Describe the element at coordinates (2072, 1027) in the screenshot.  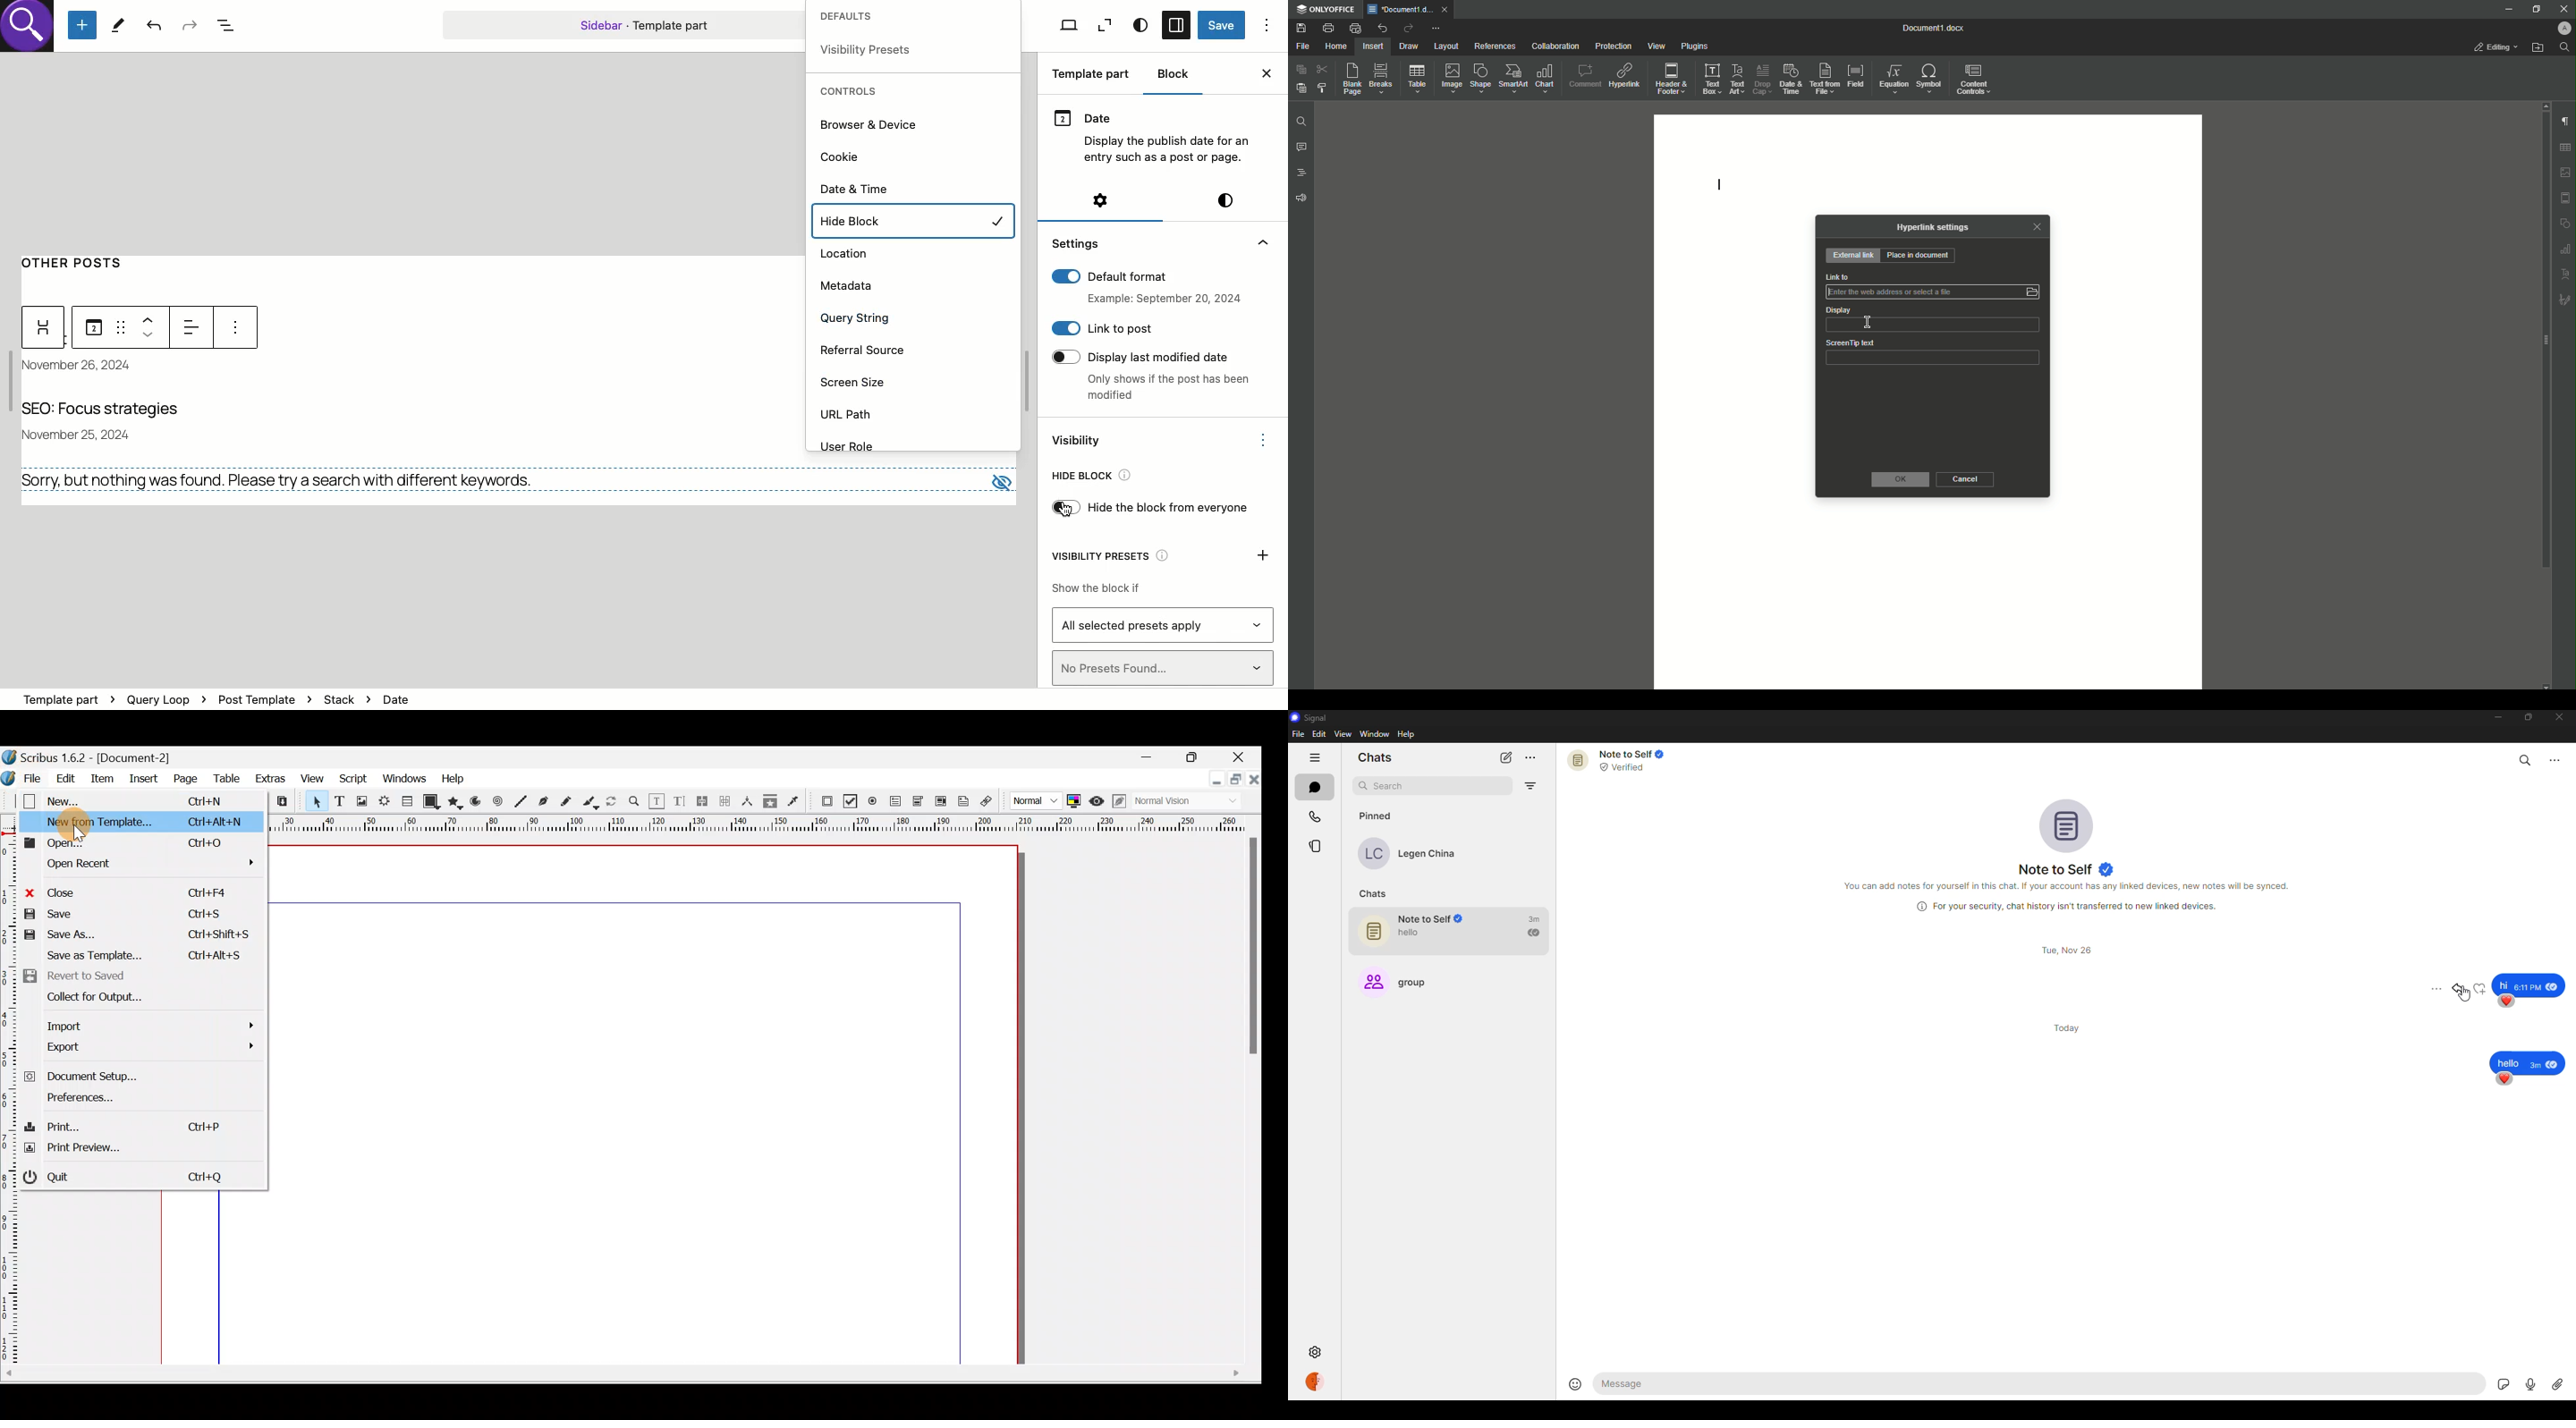
I see `day` at that location.